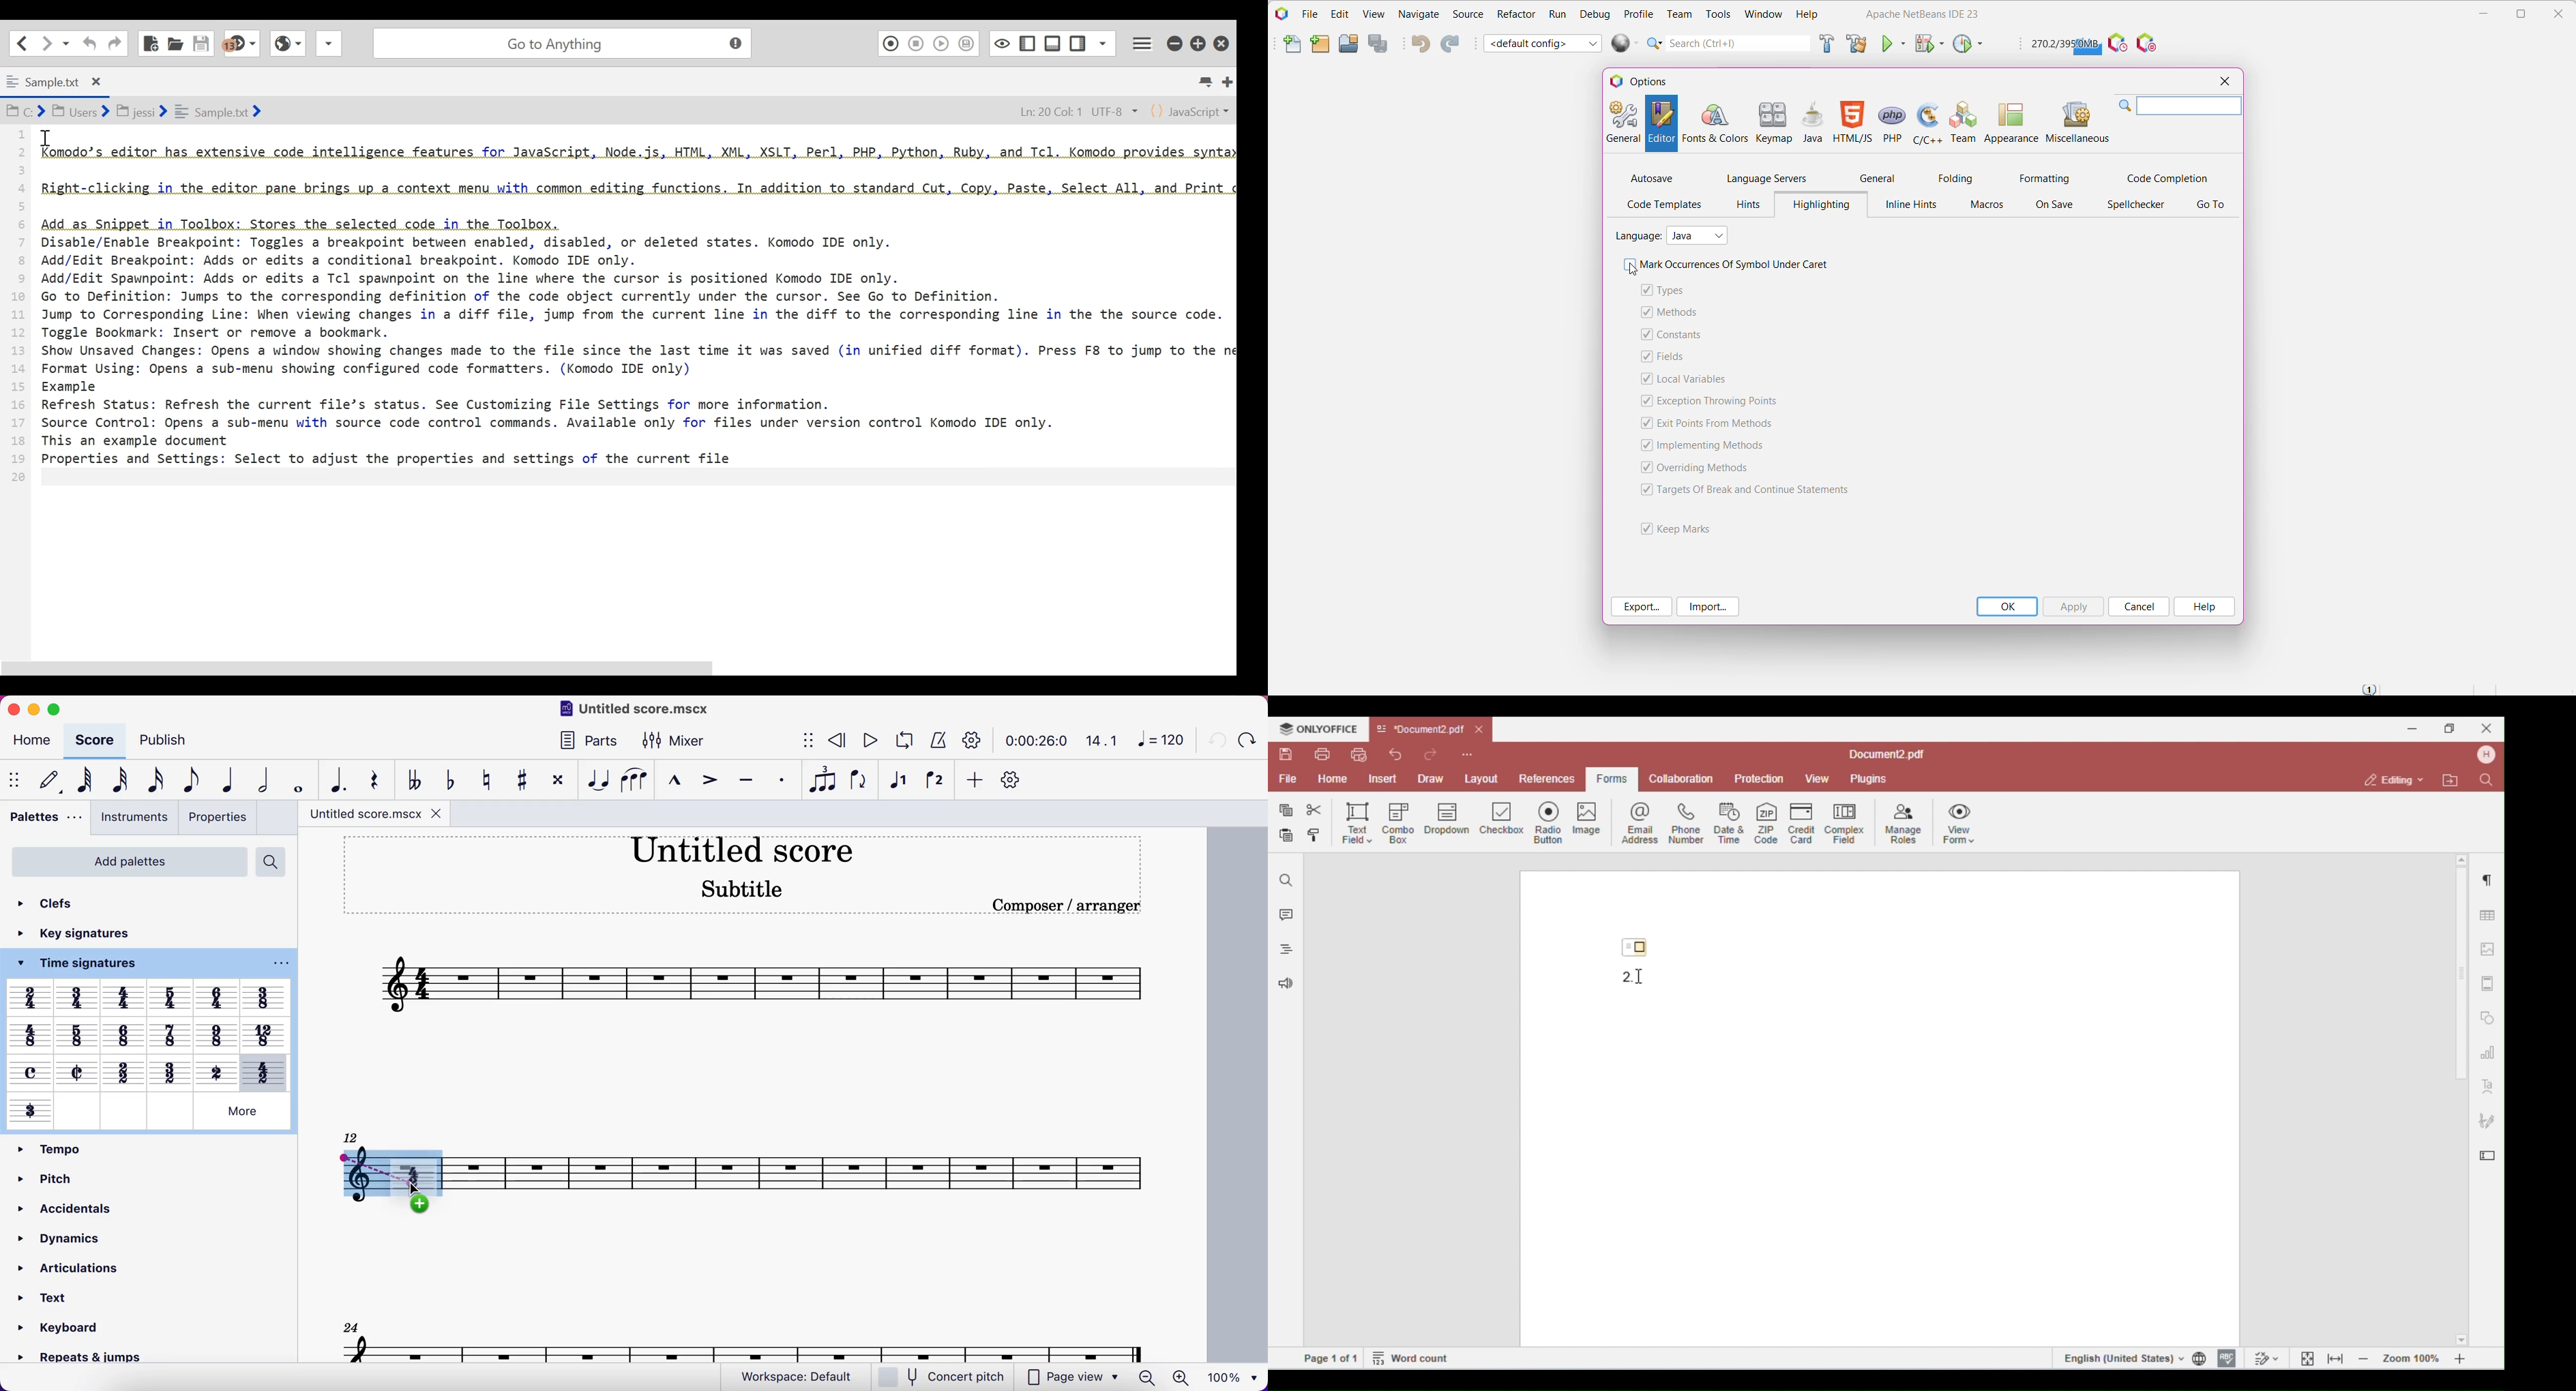 The image size is (2576, 1400). I want to click on toggle sharp, so click(520, 778).